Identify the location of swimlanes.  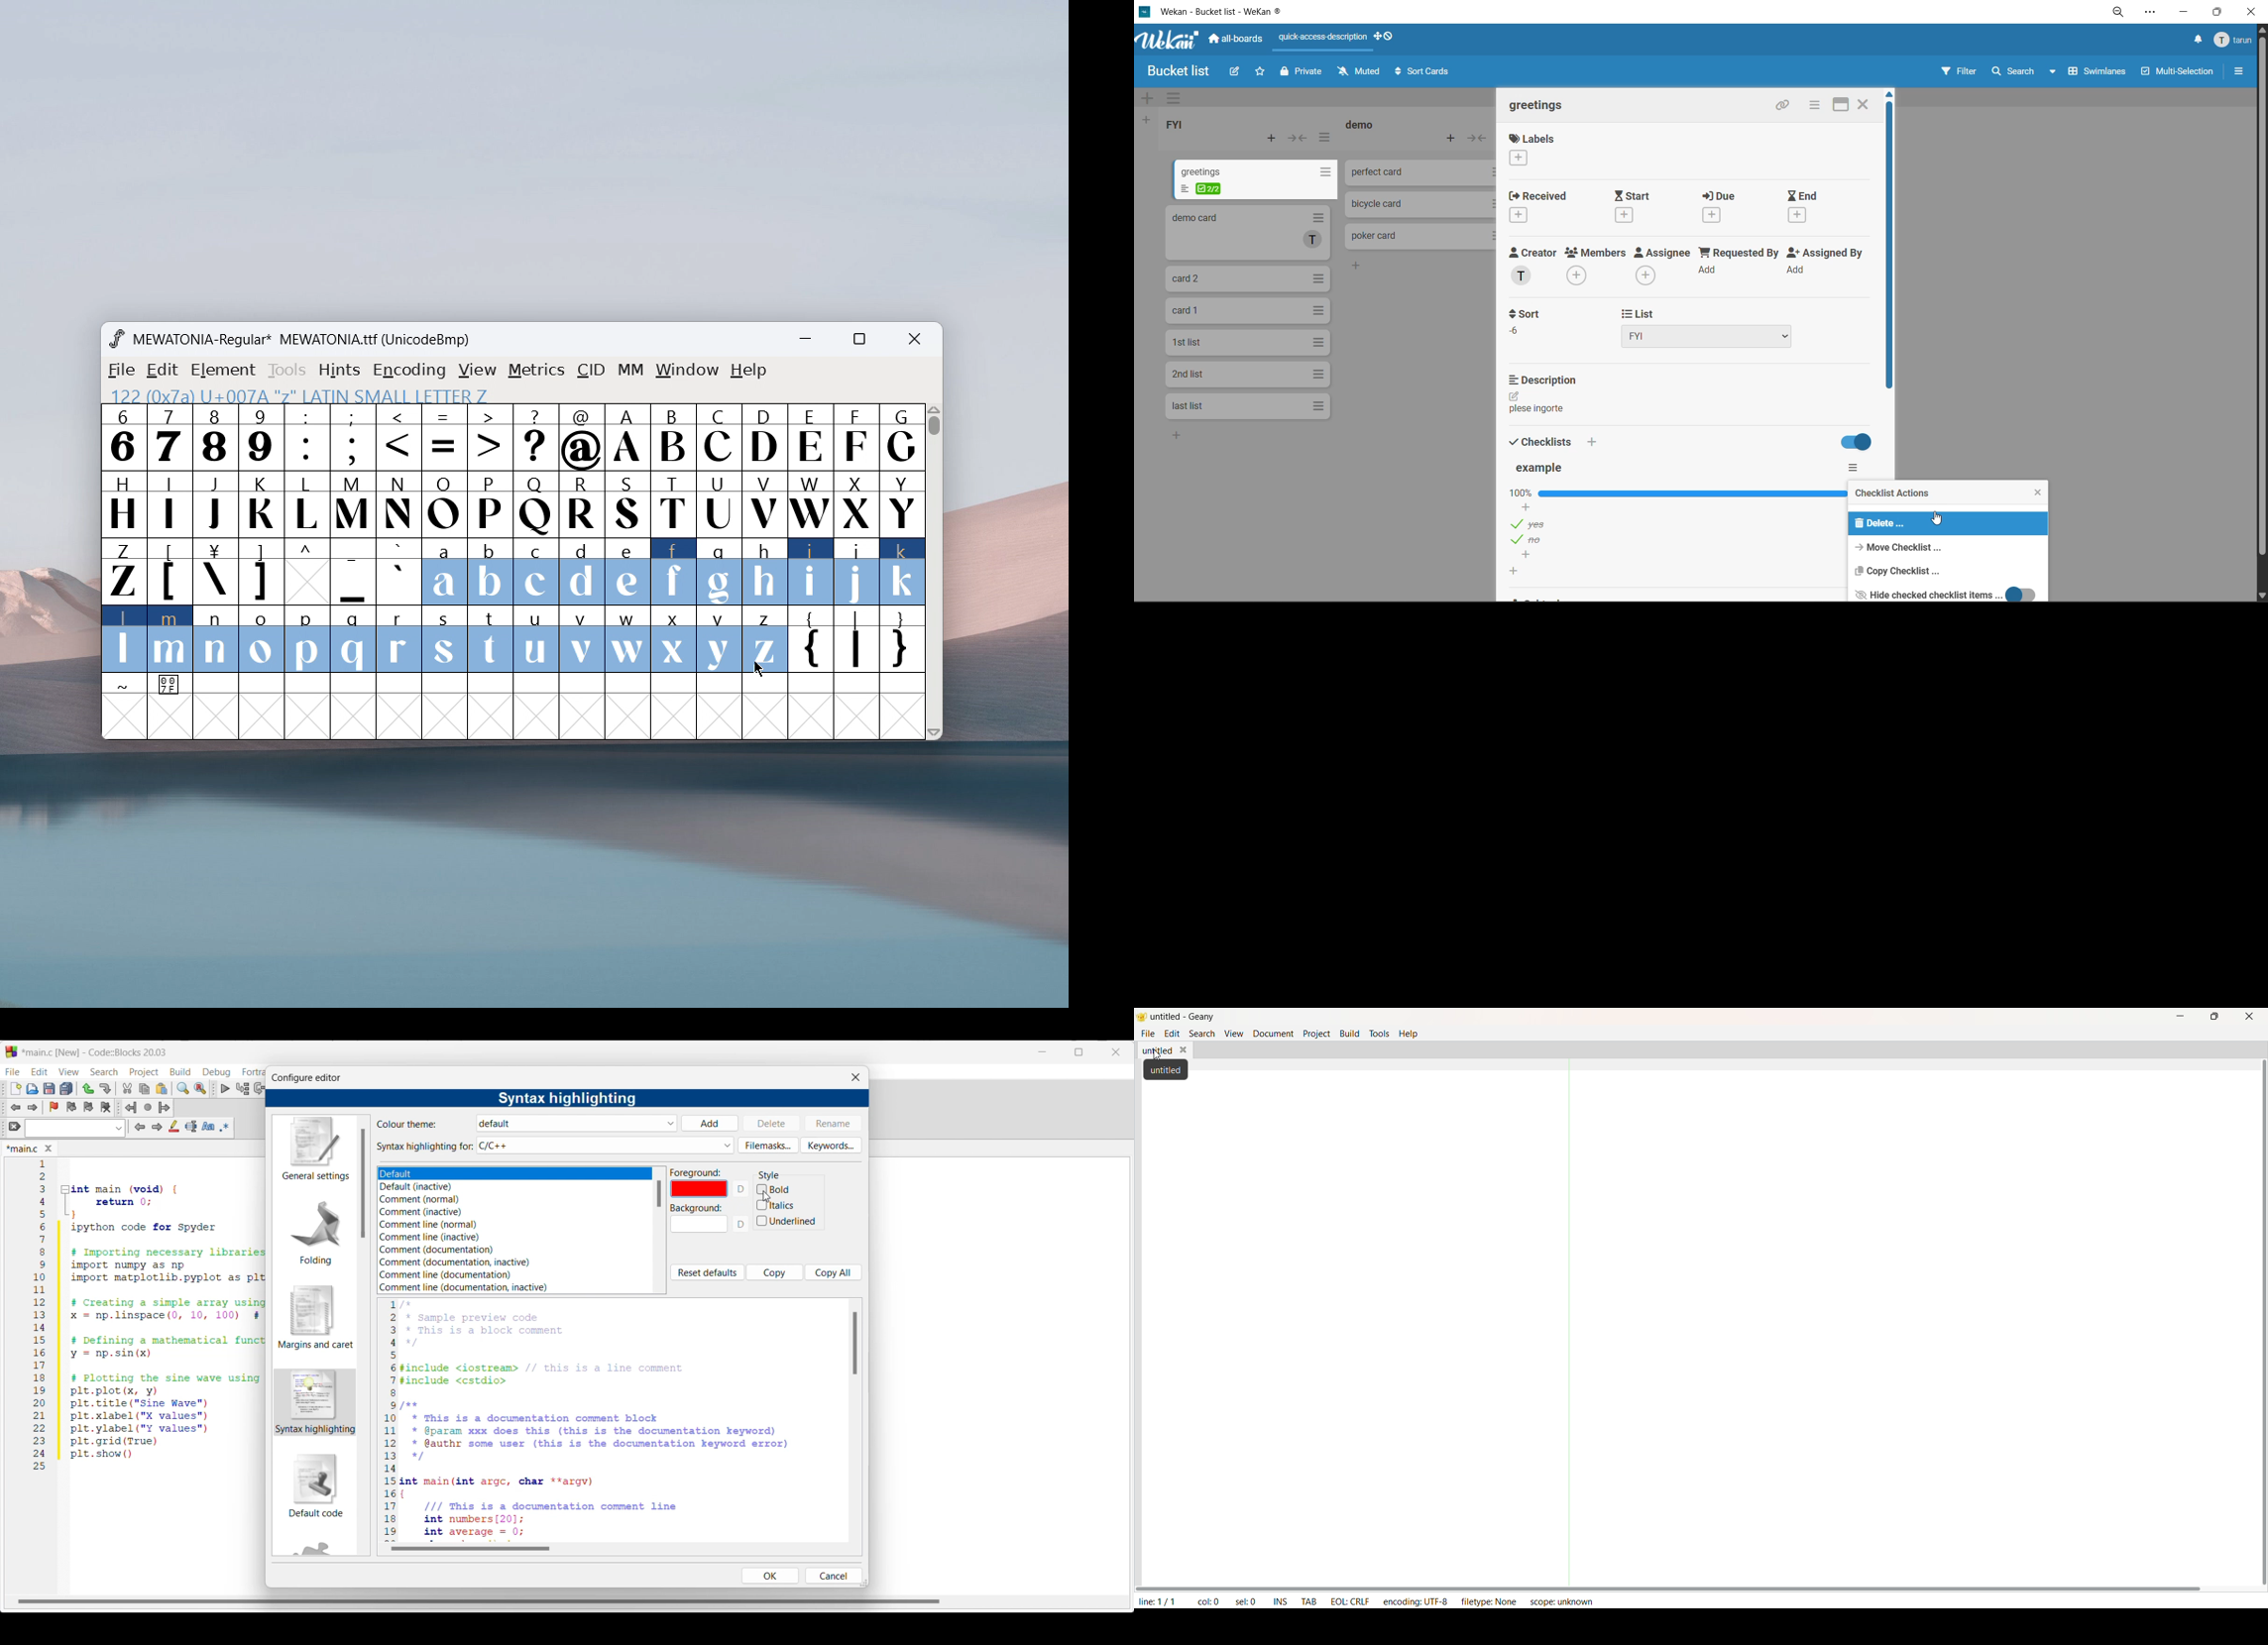
(2100, 71).